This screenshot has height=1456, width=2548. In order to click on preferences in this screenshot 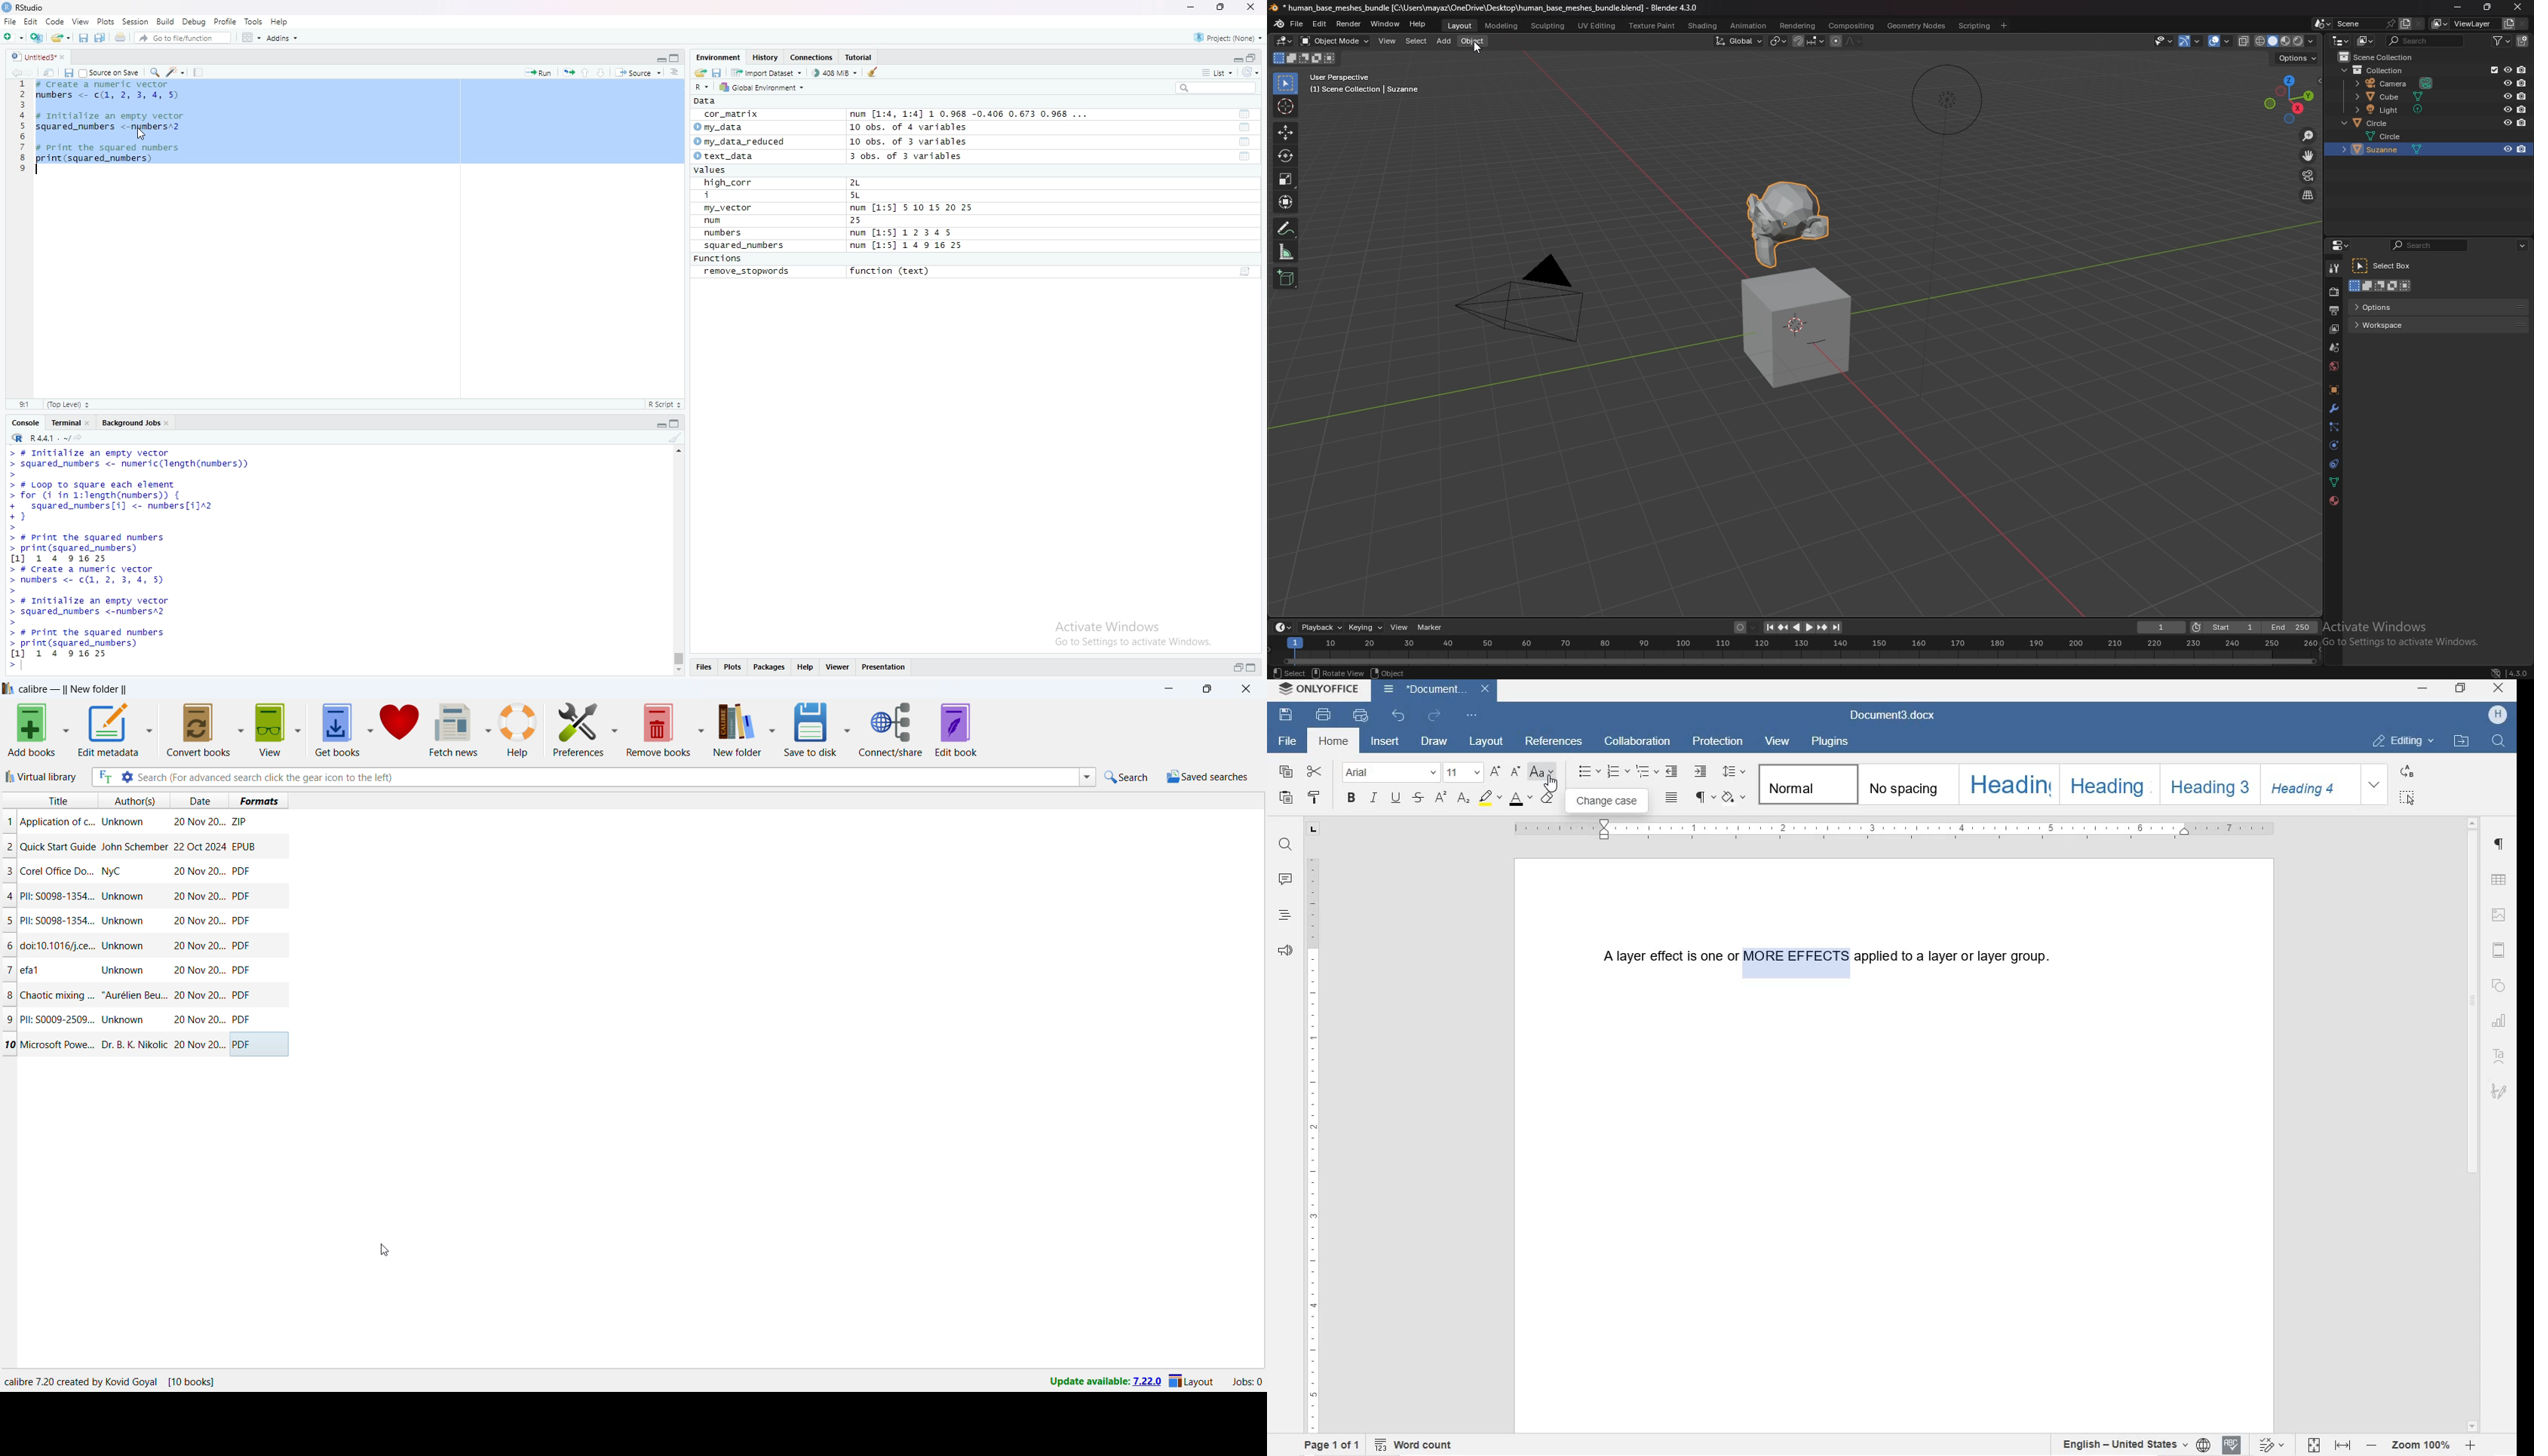, I will do `click(578, 729)`.